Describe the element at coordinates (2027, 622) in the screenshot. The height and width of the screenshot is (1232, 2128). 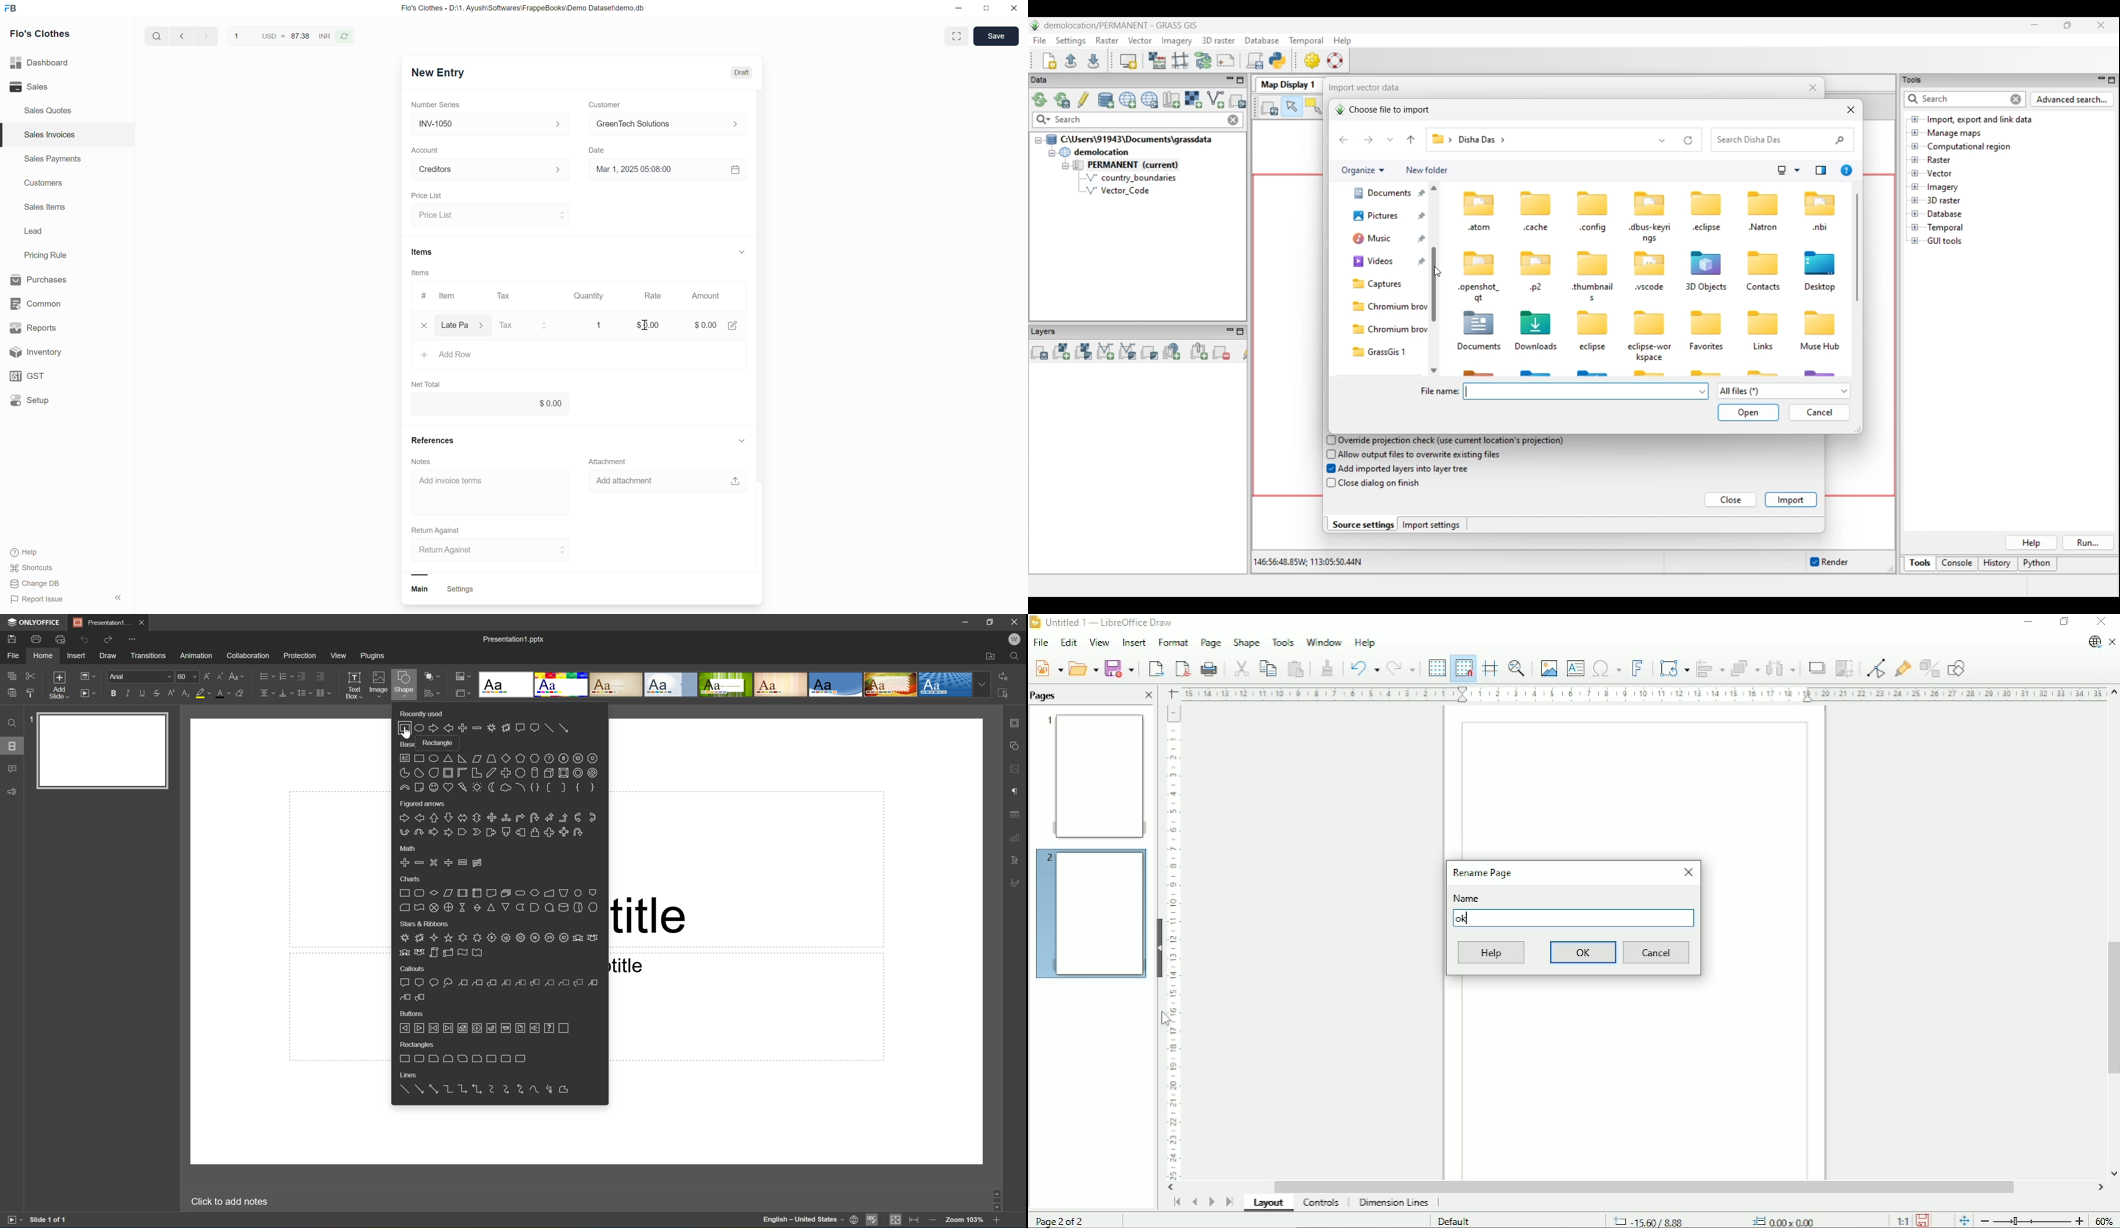
I see `Minimize` at that location.